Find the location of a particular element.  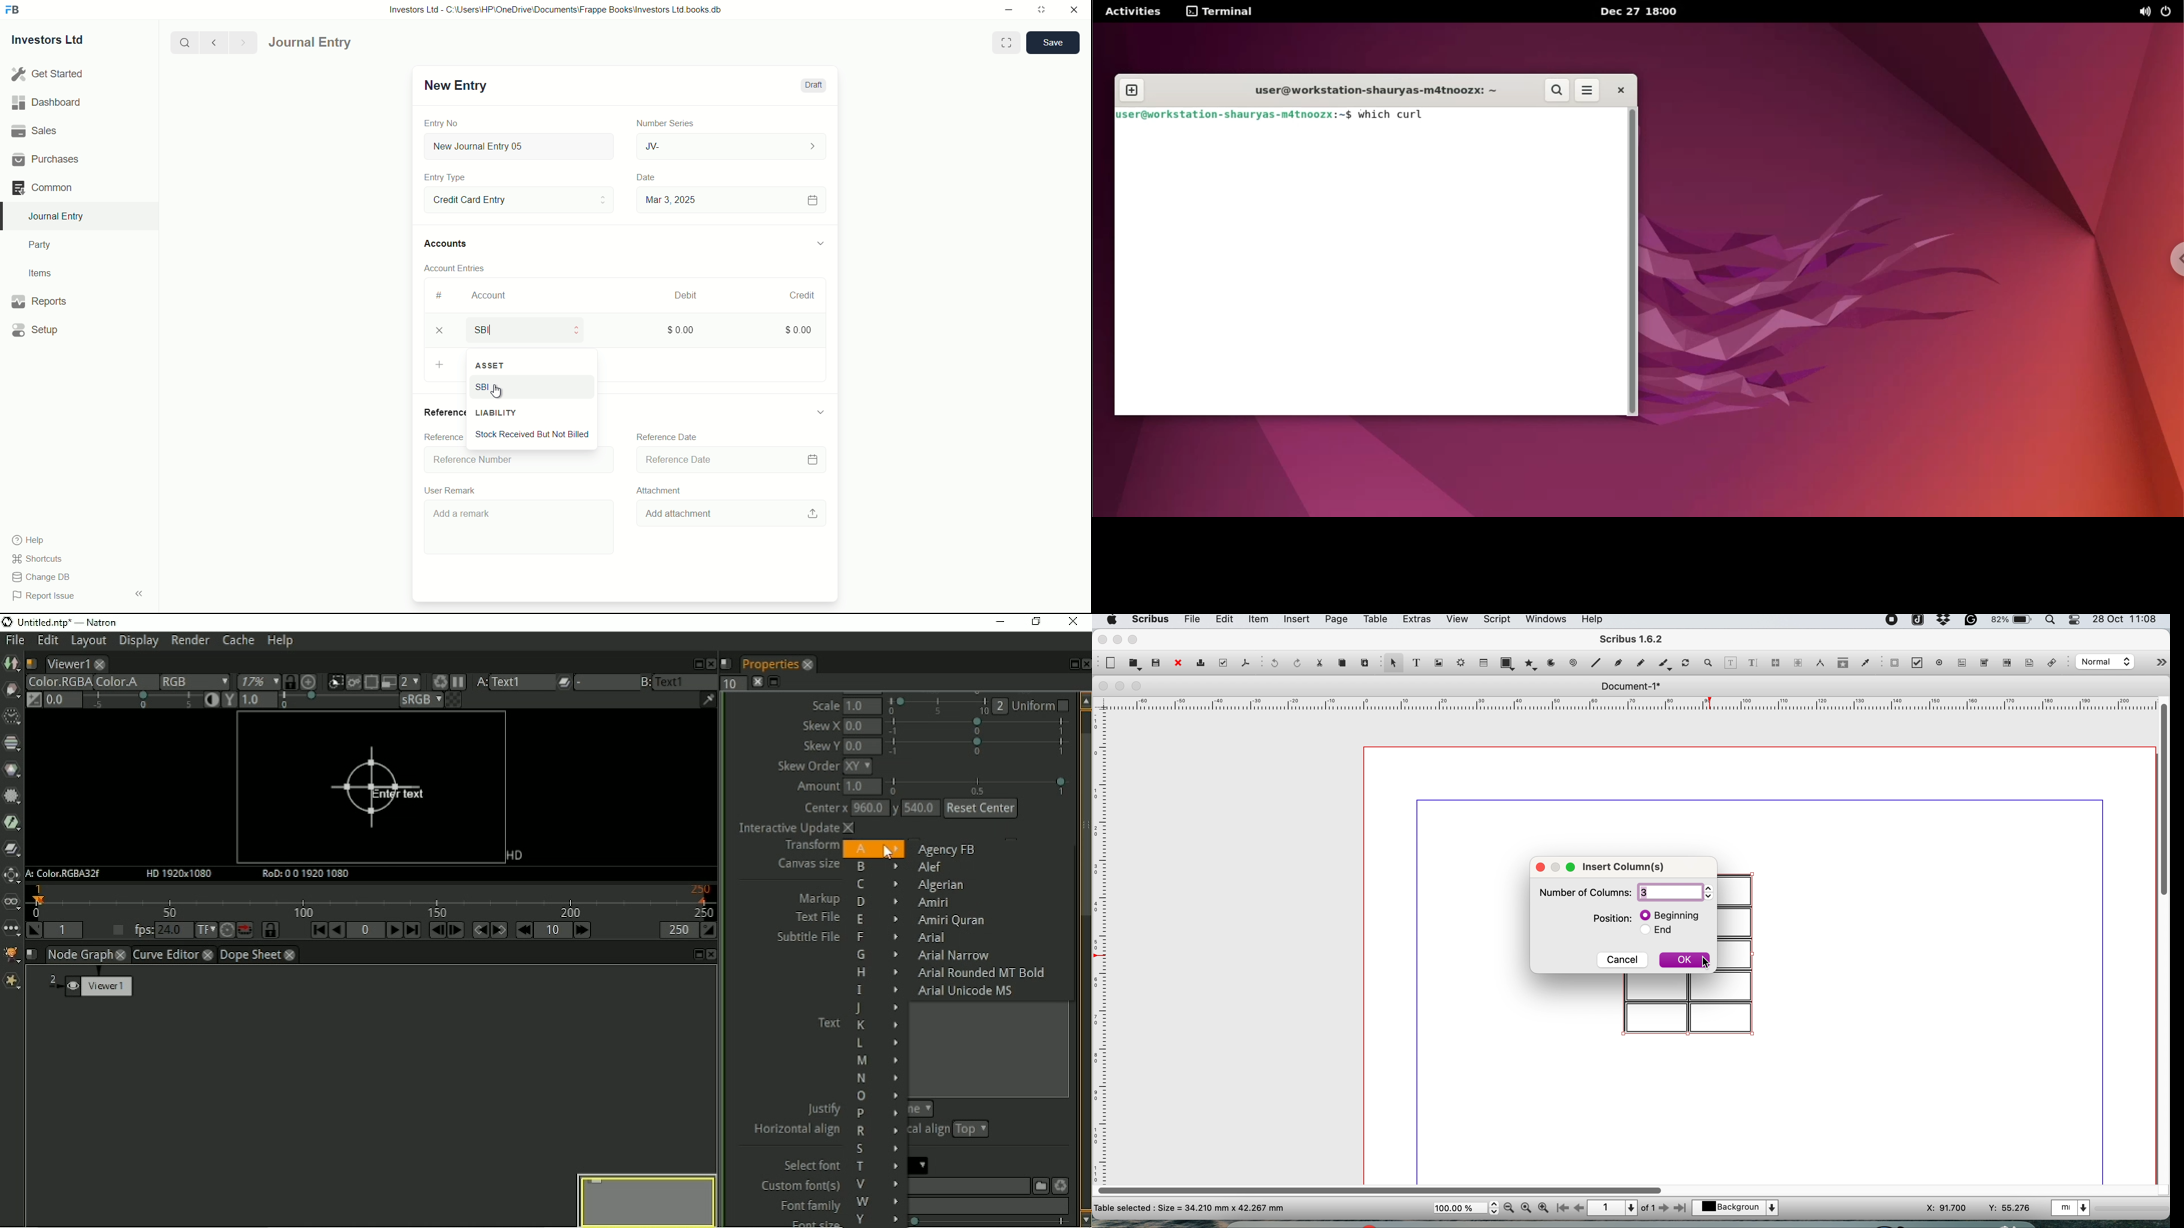

Entry Type is located at coordinates (445, 177).